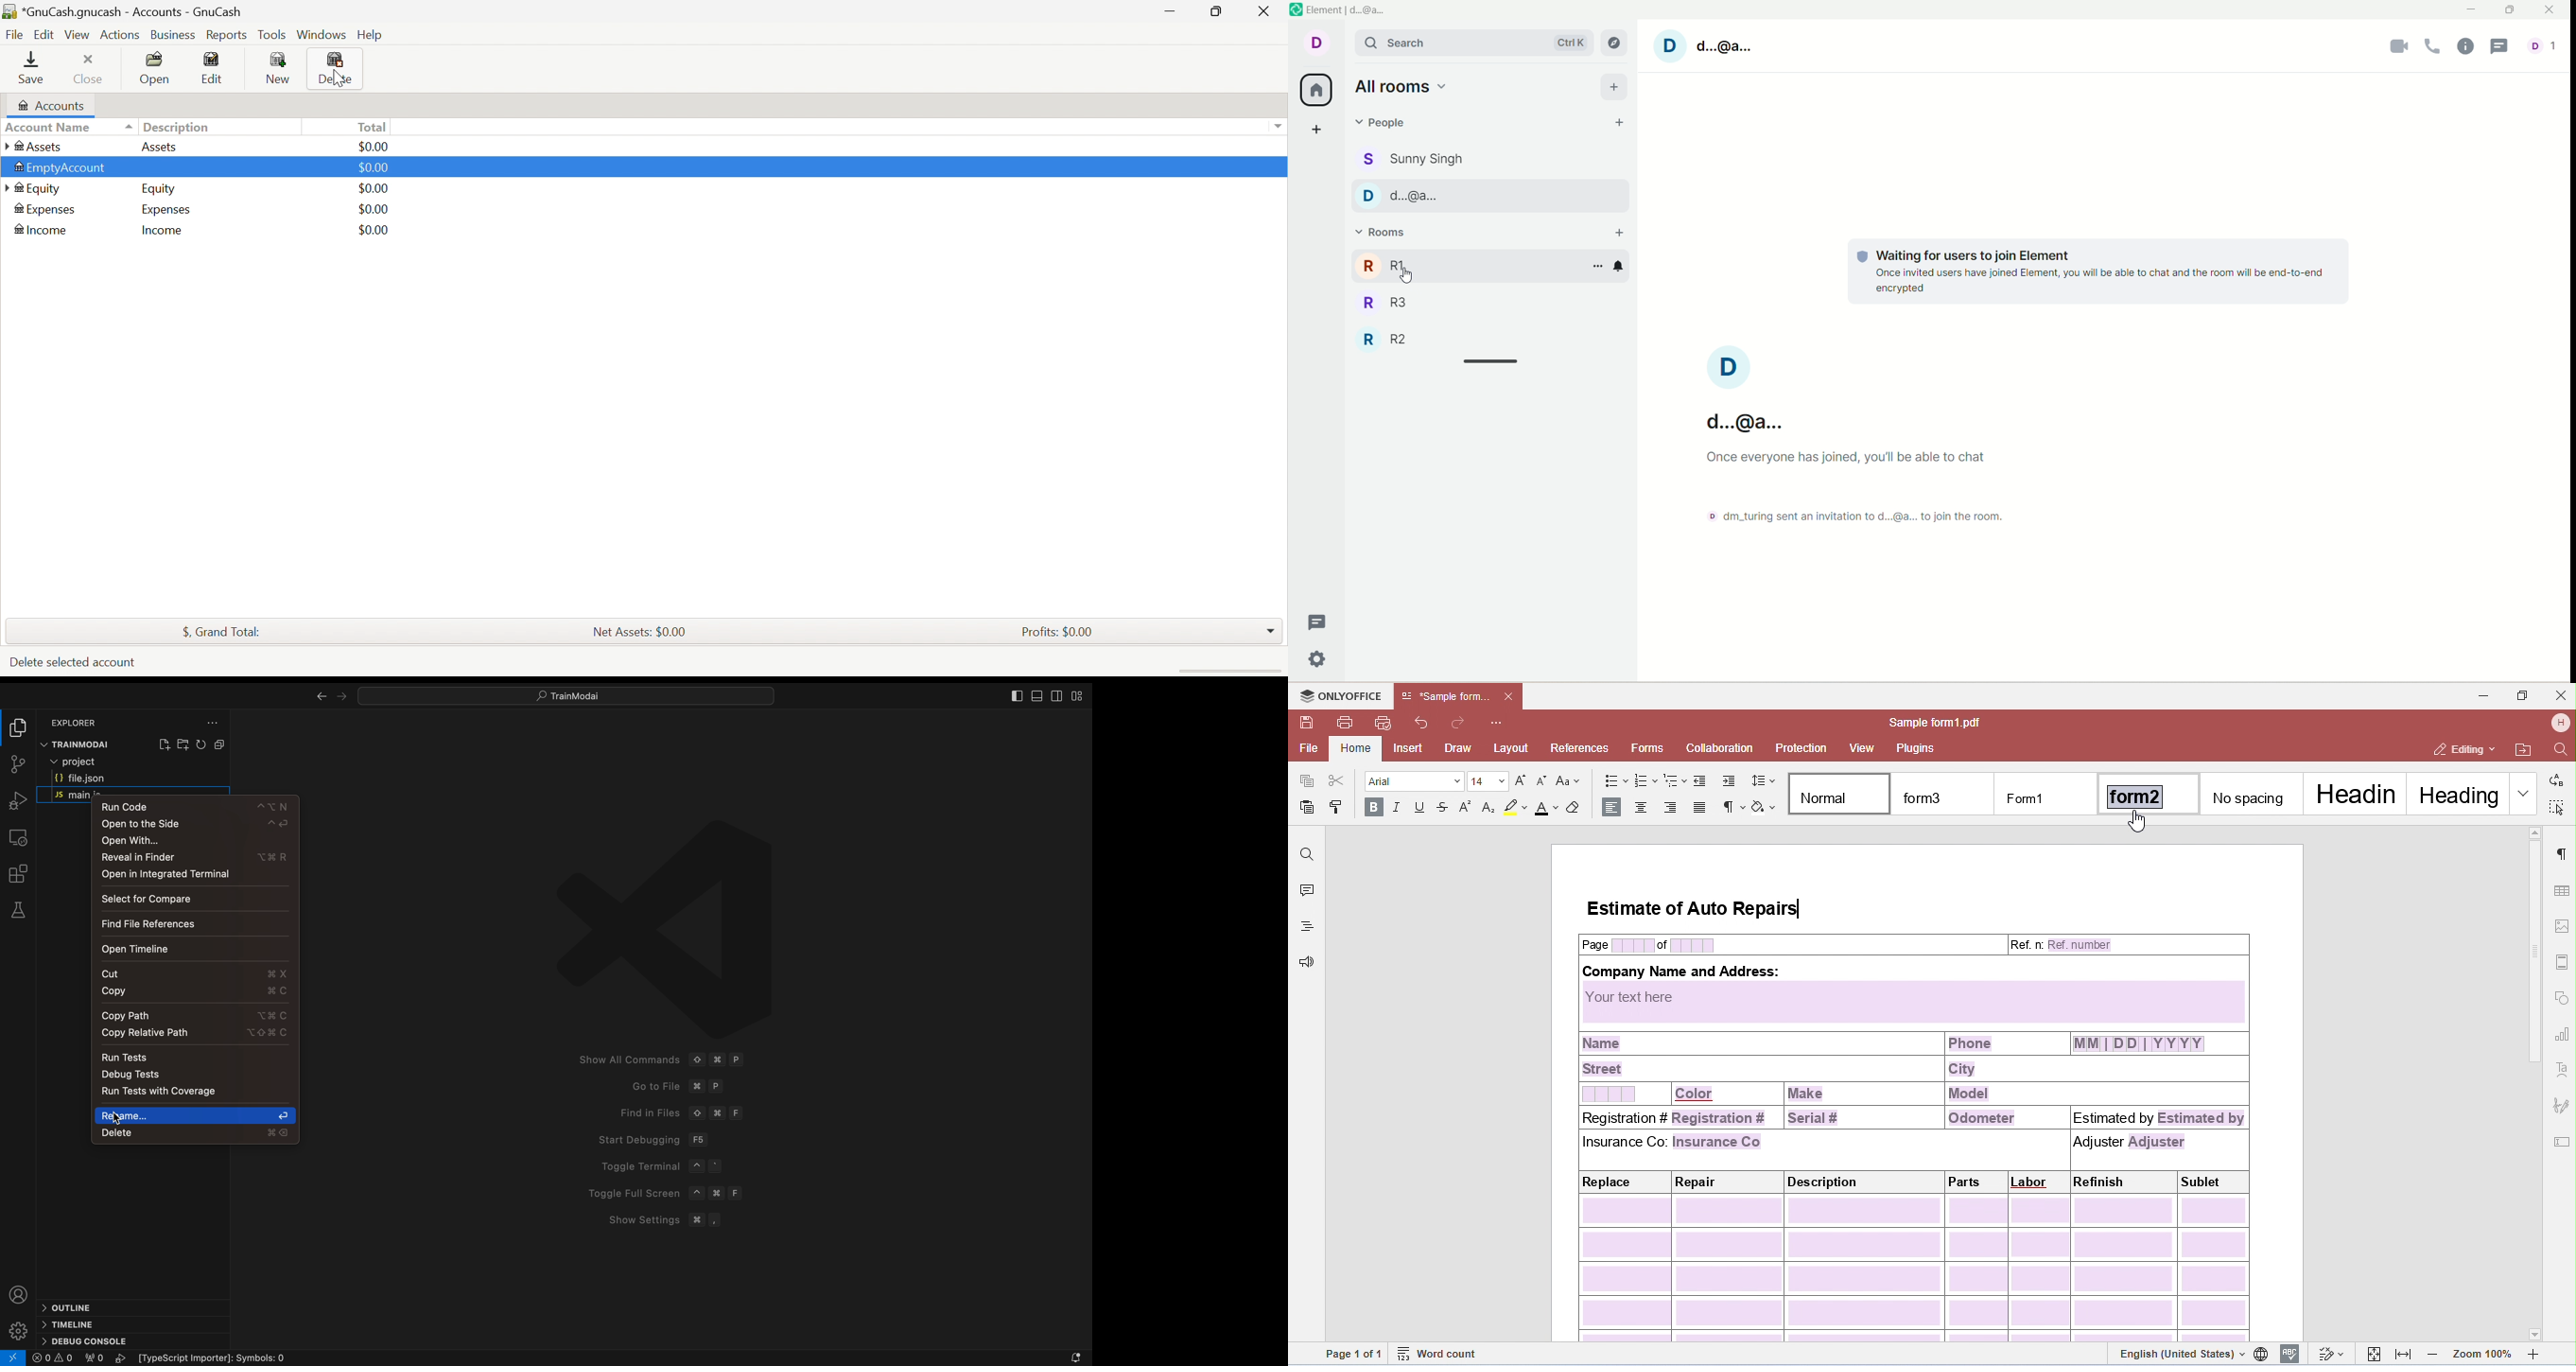 The image size is (2576, 1372). What do you see at coordinates (174, 36) in the screenshot?
I see `Business` at bounding box center [174, 36].